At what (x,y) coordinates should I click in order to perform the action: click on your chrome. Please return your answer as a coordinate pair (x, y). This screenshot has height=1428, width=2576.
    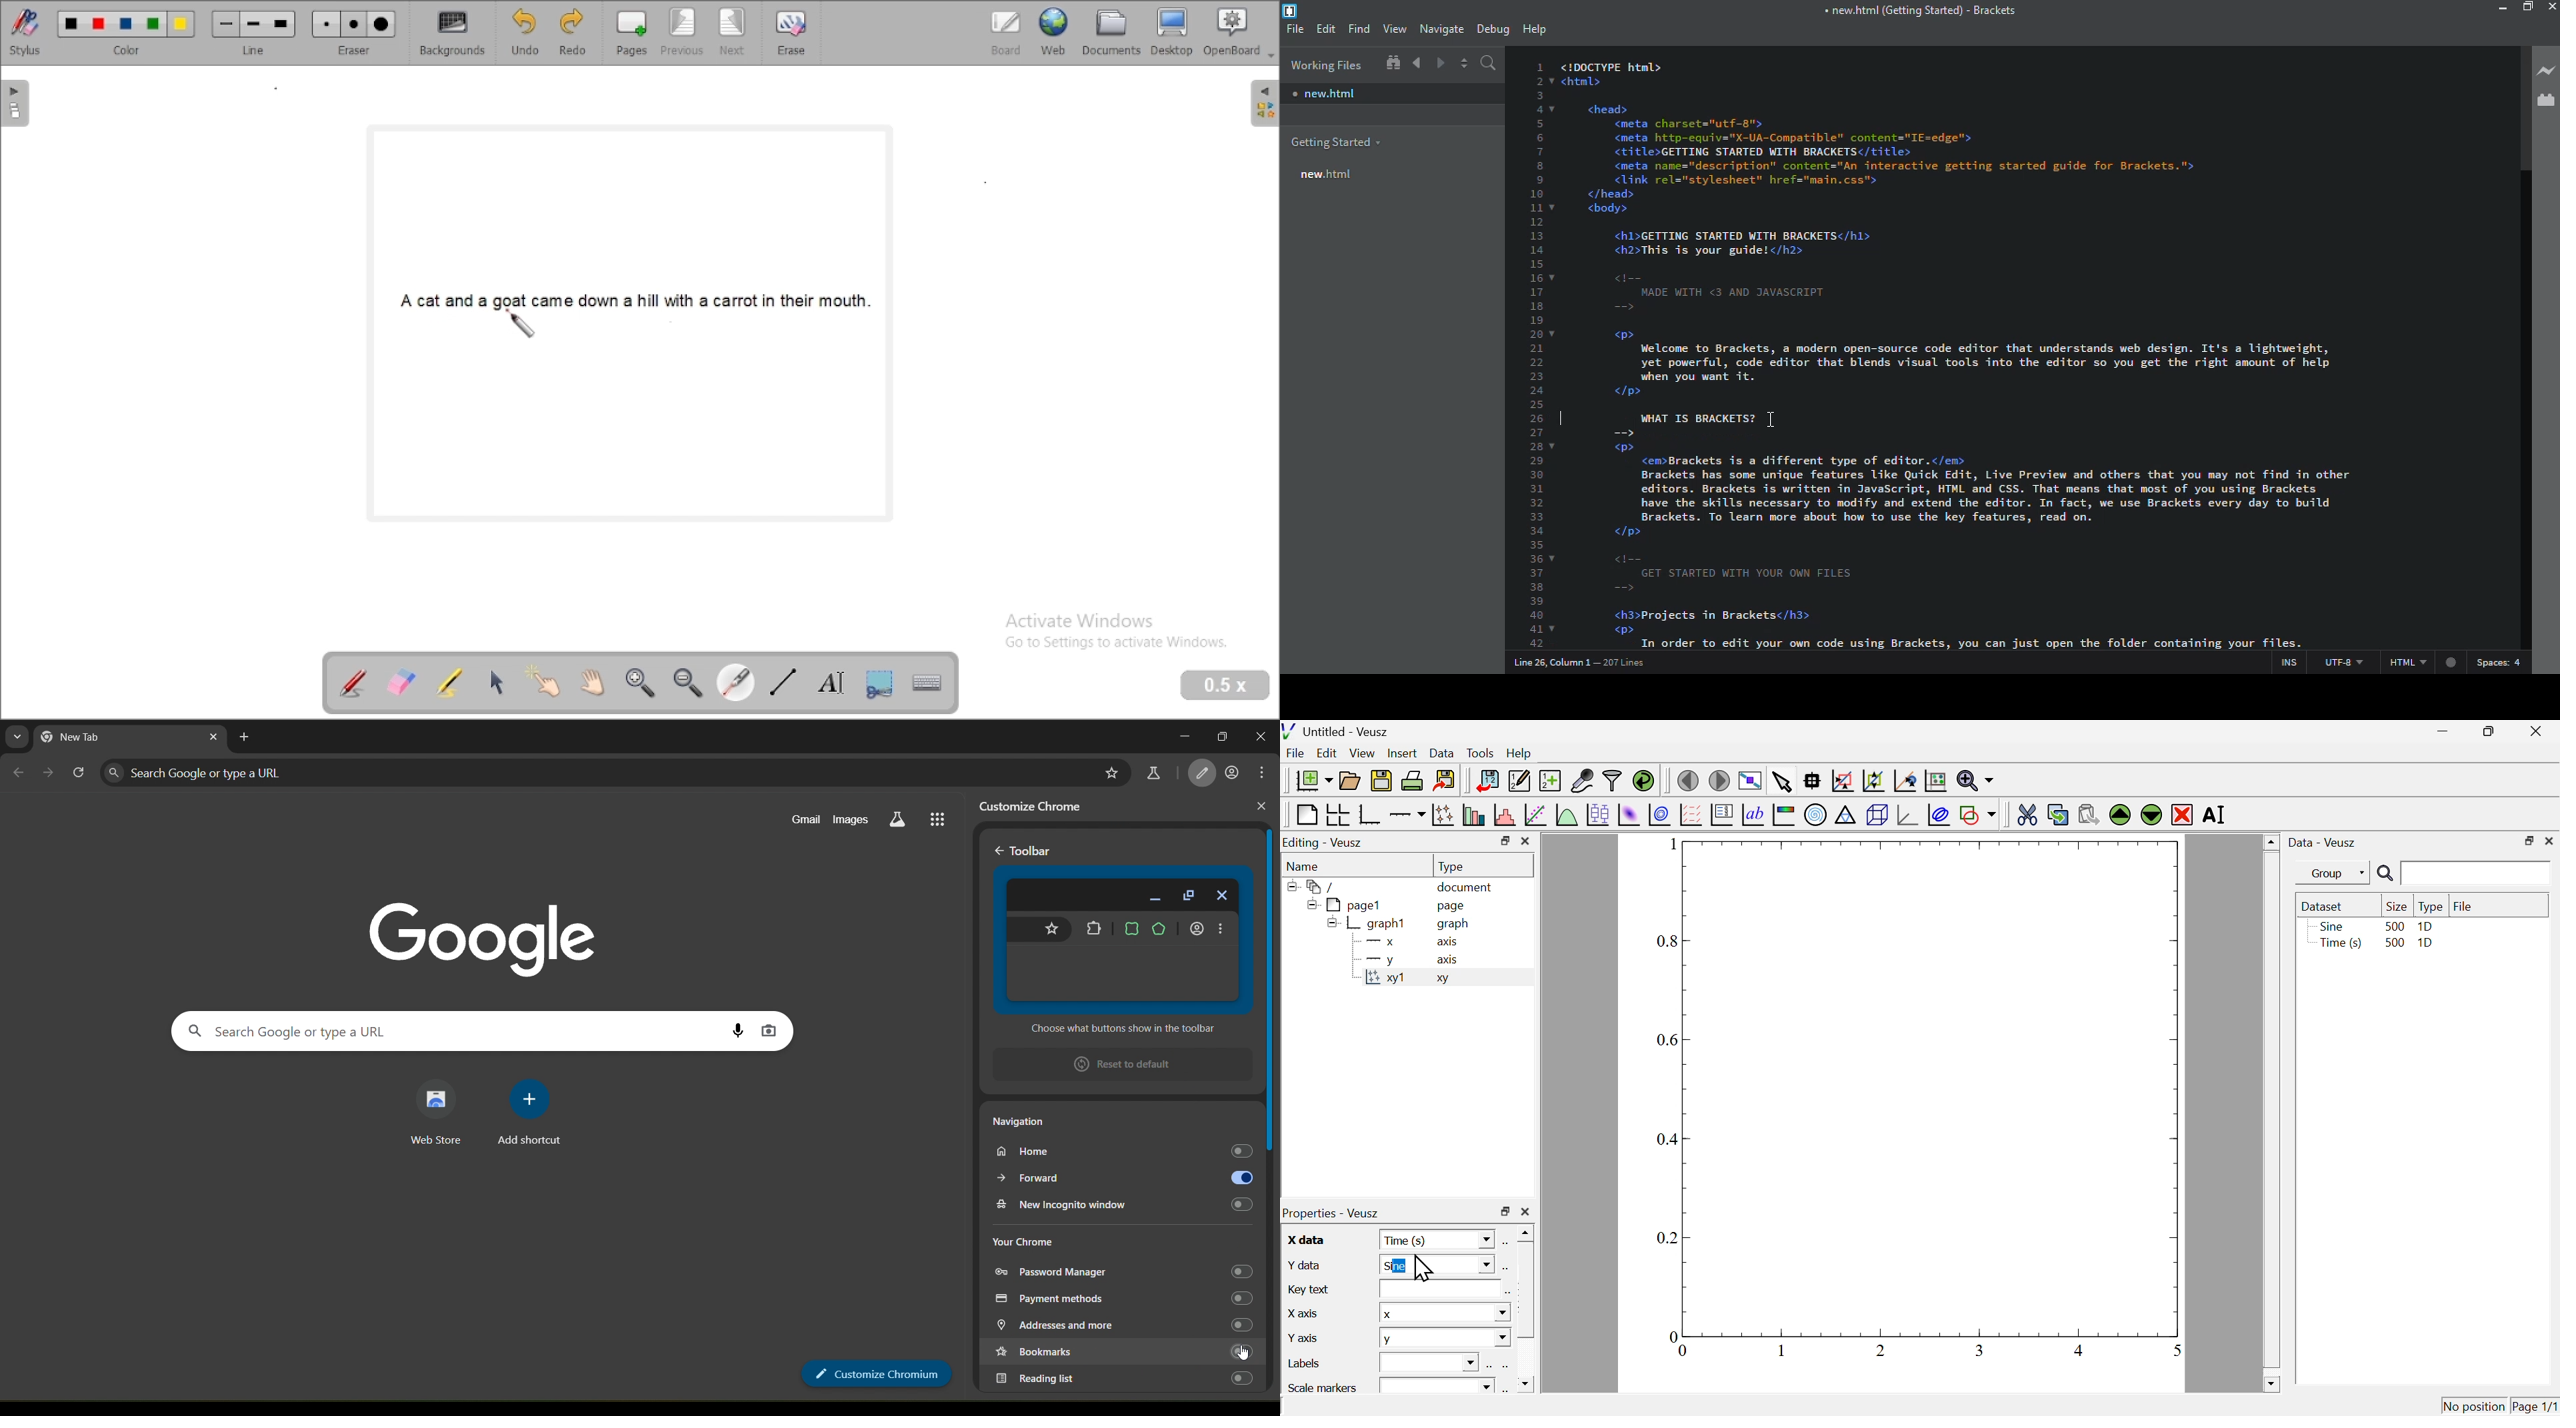
    Looking at the image, I should click on (1023, 1240).